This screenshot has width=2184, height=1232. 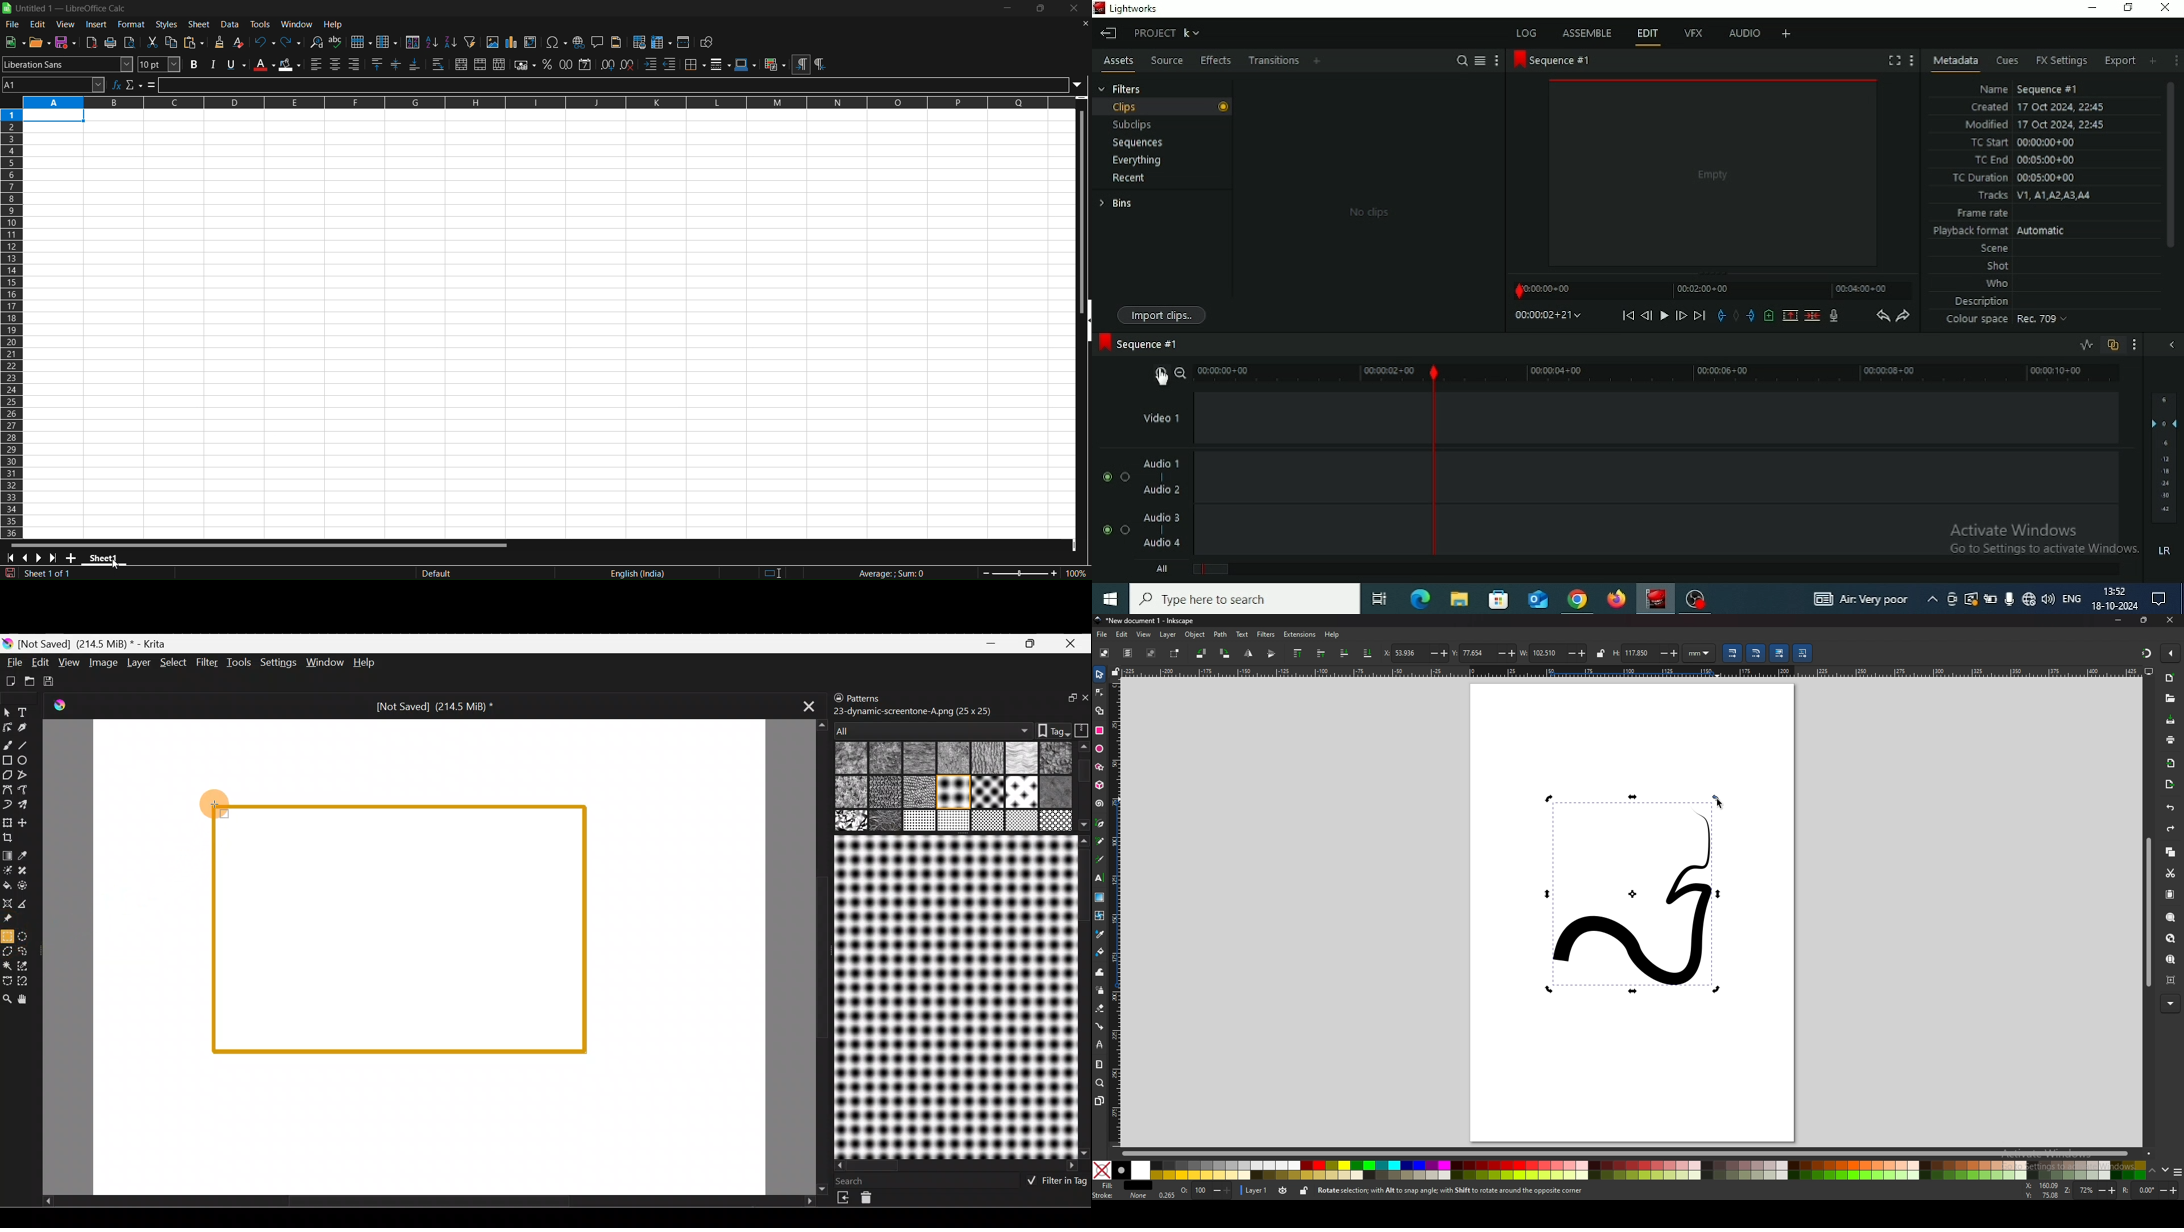 What do you see at coordinates (1627, 316) in the screenshot?
I see `Move backward` at bounding box center [1627, 316].